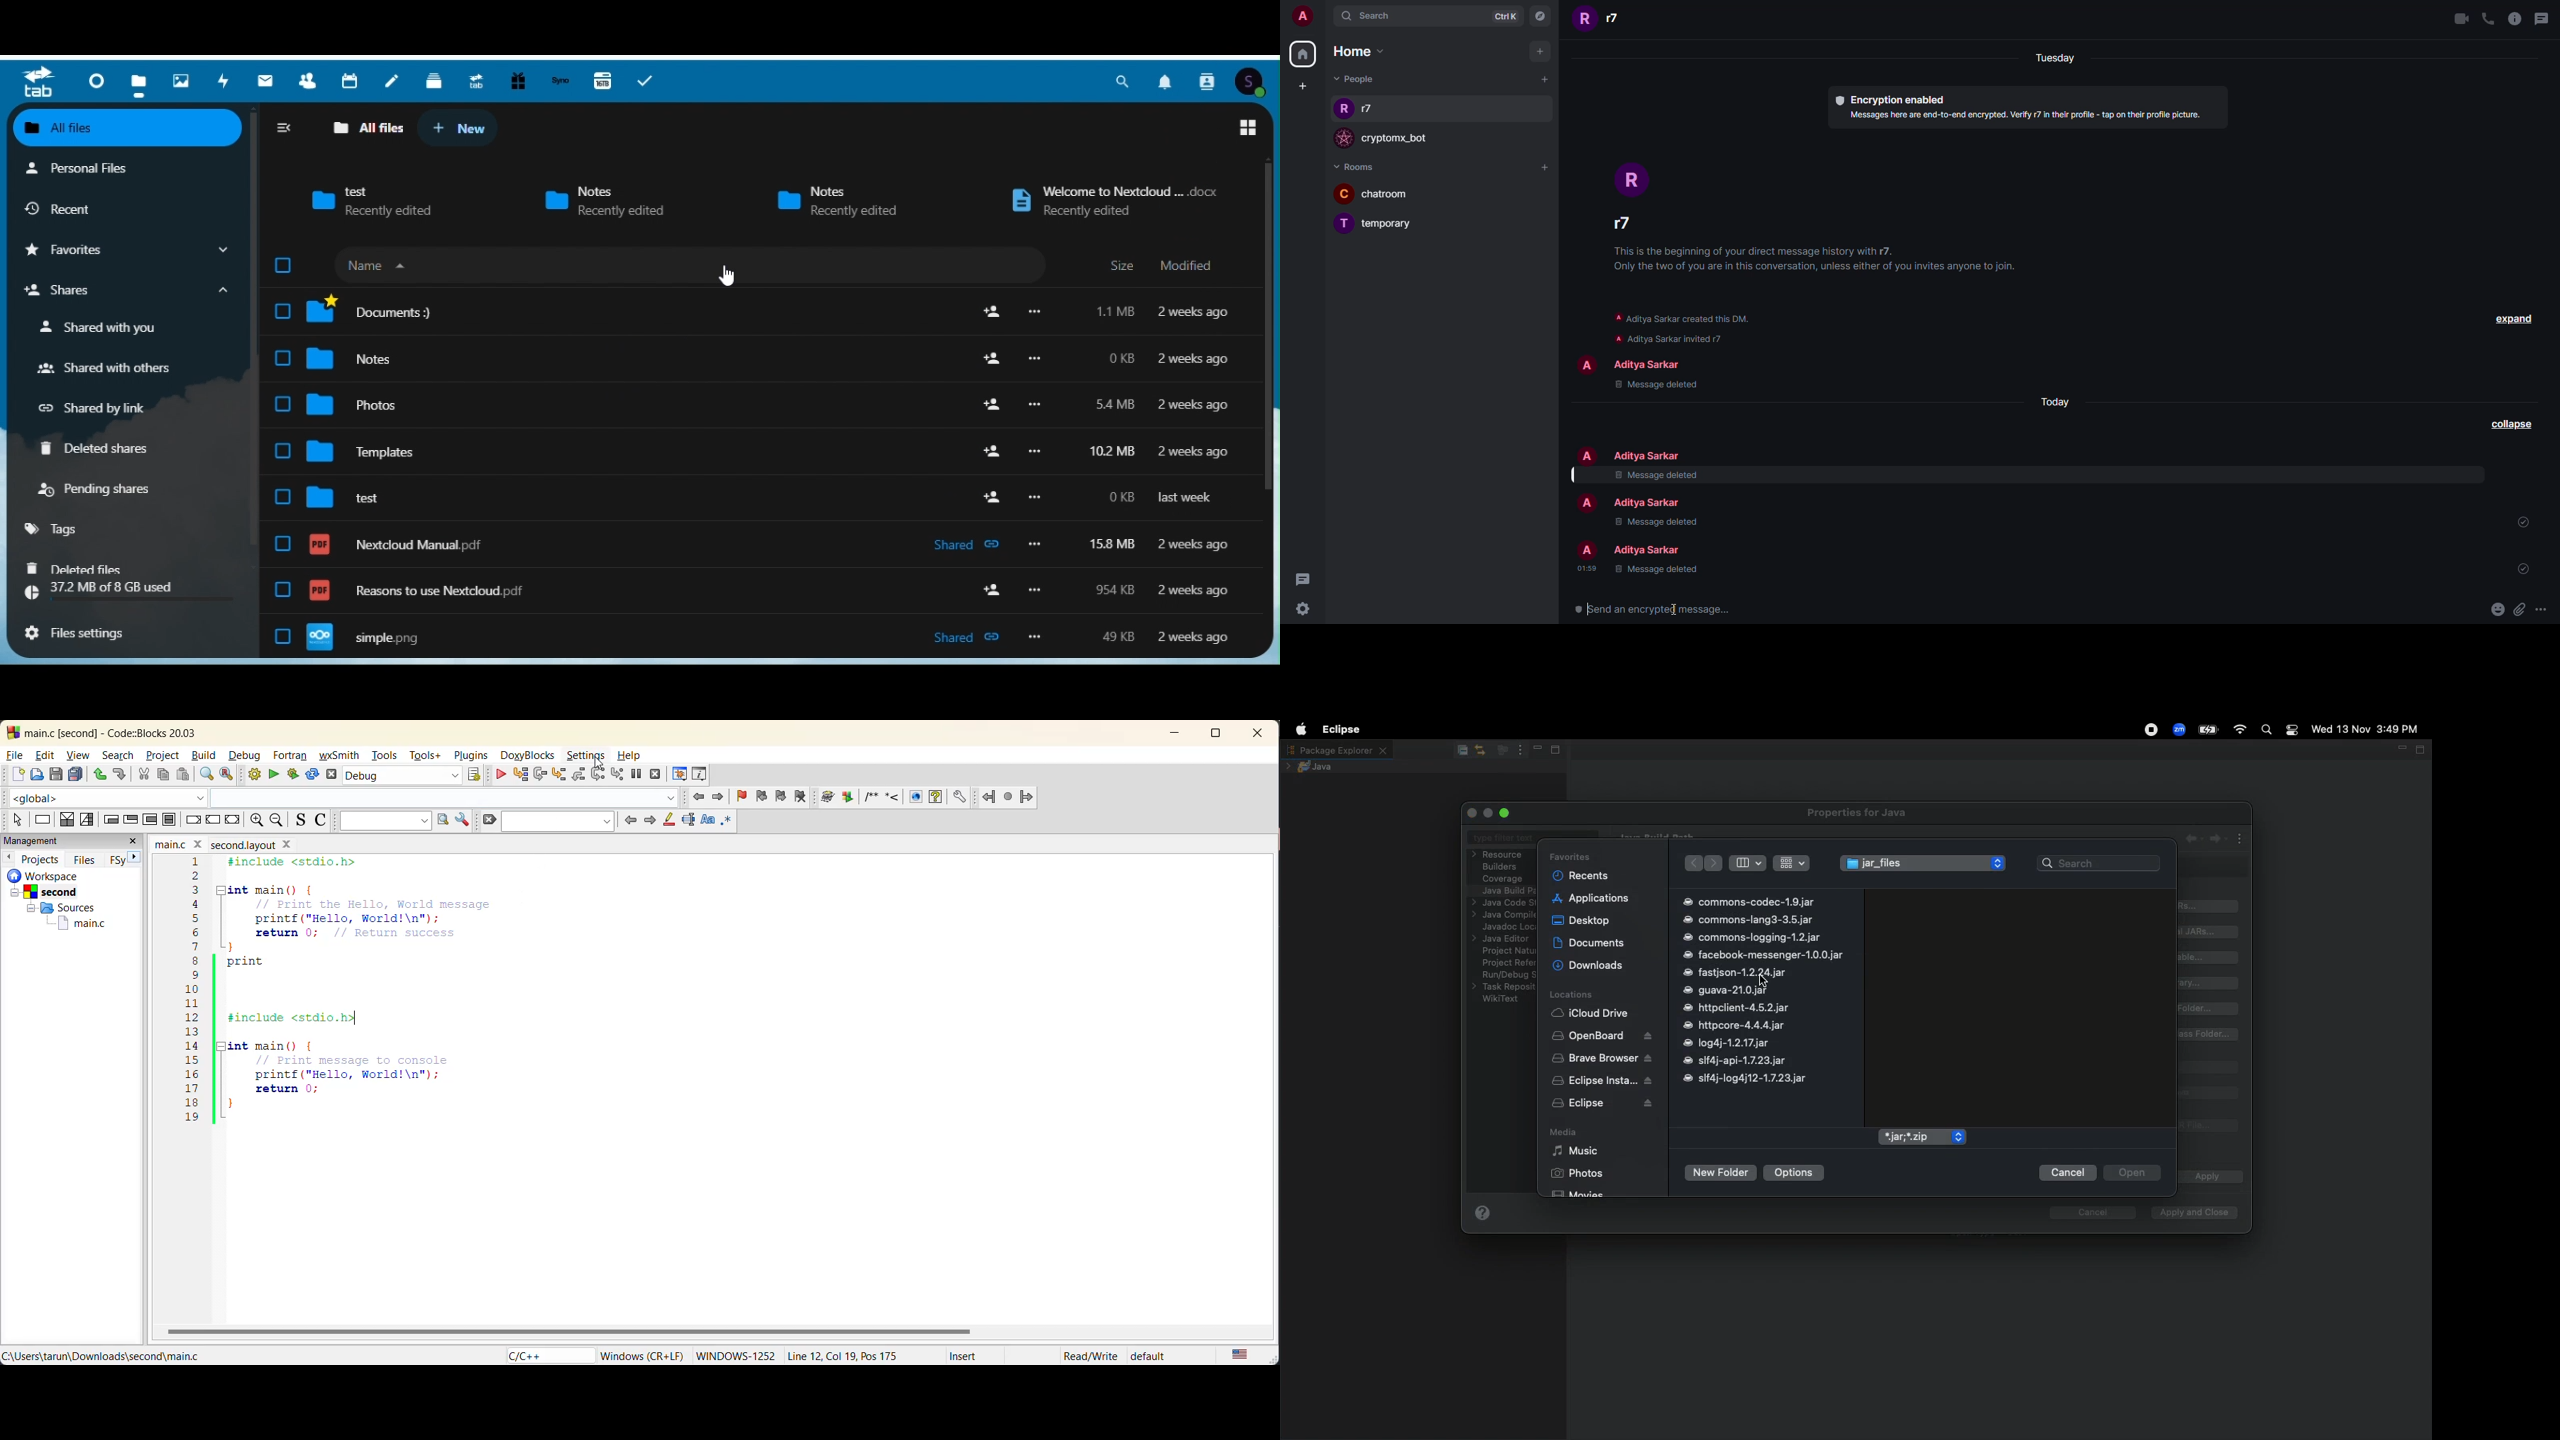 The width and height of the screenshot is (2576, 1456). I want to click on Welcome to Nextcloud...docx Recently edited., so click(1103, 199).